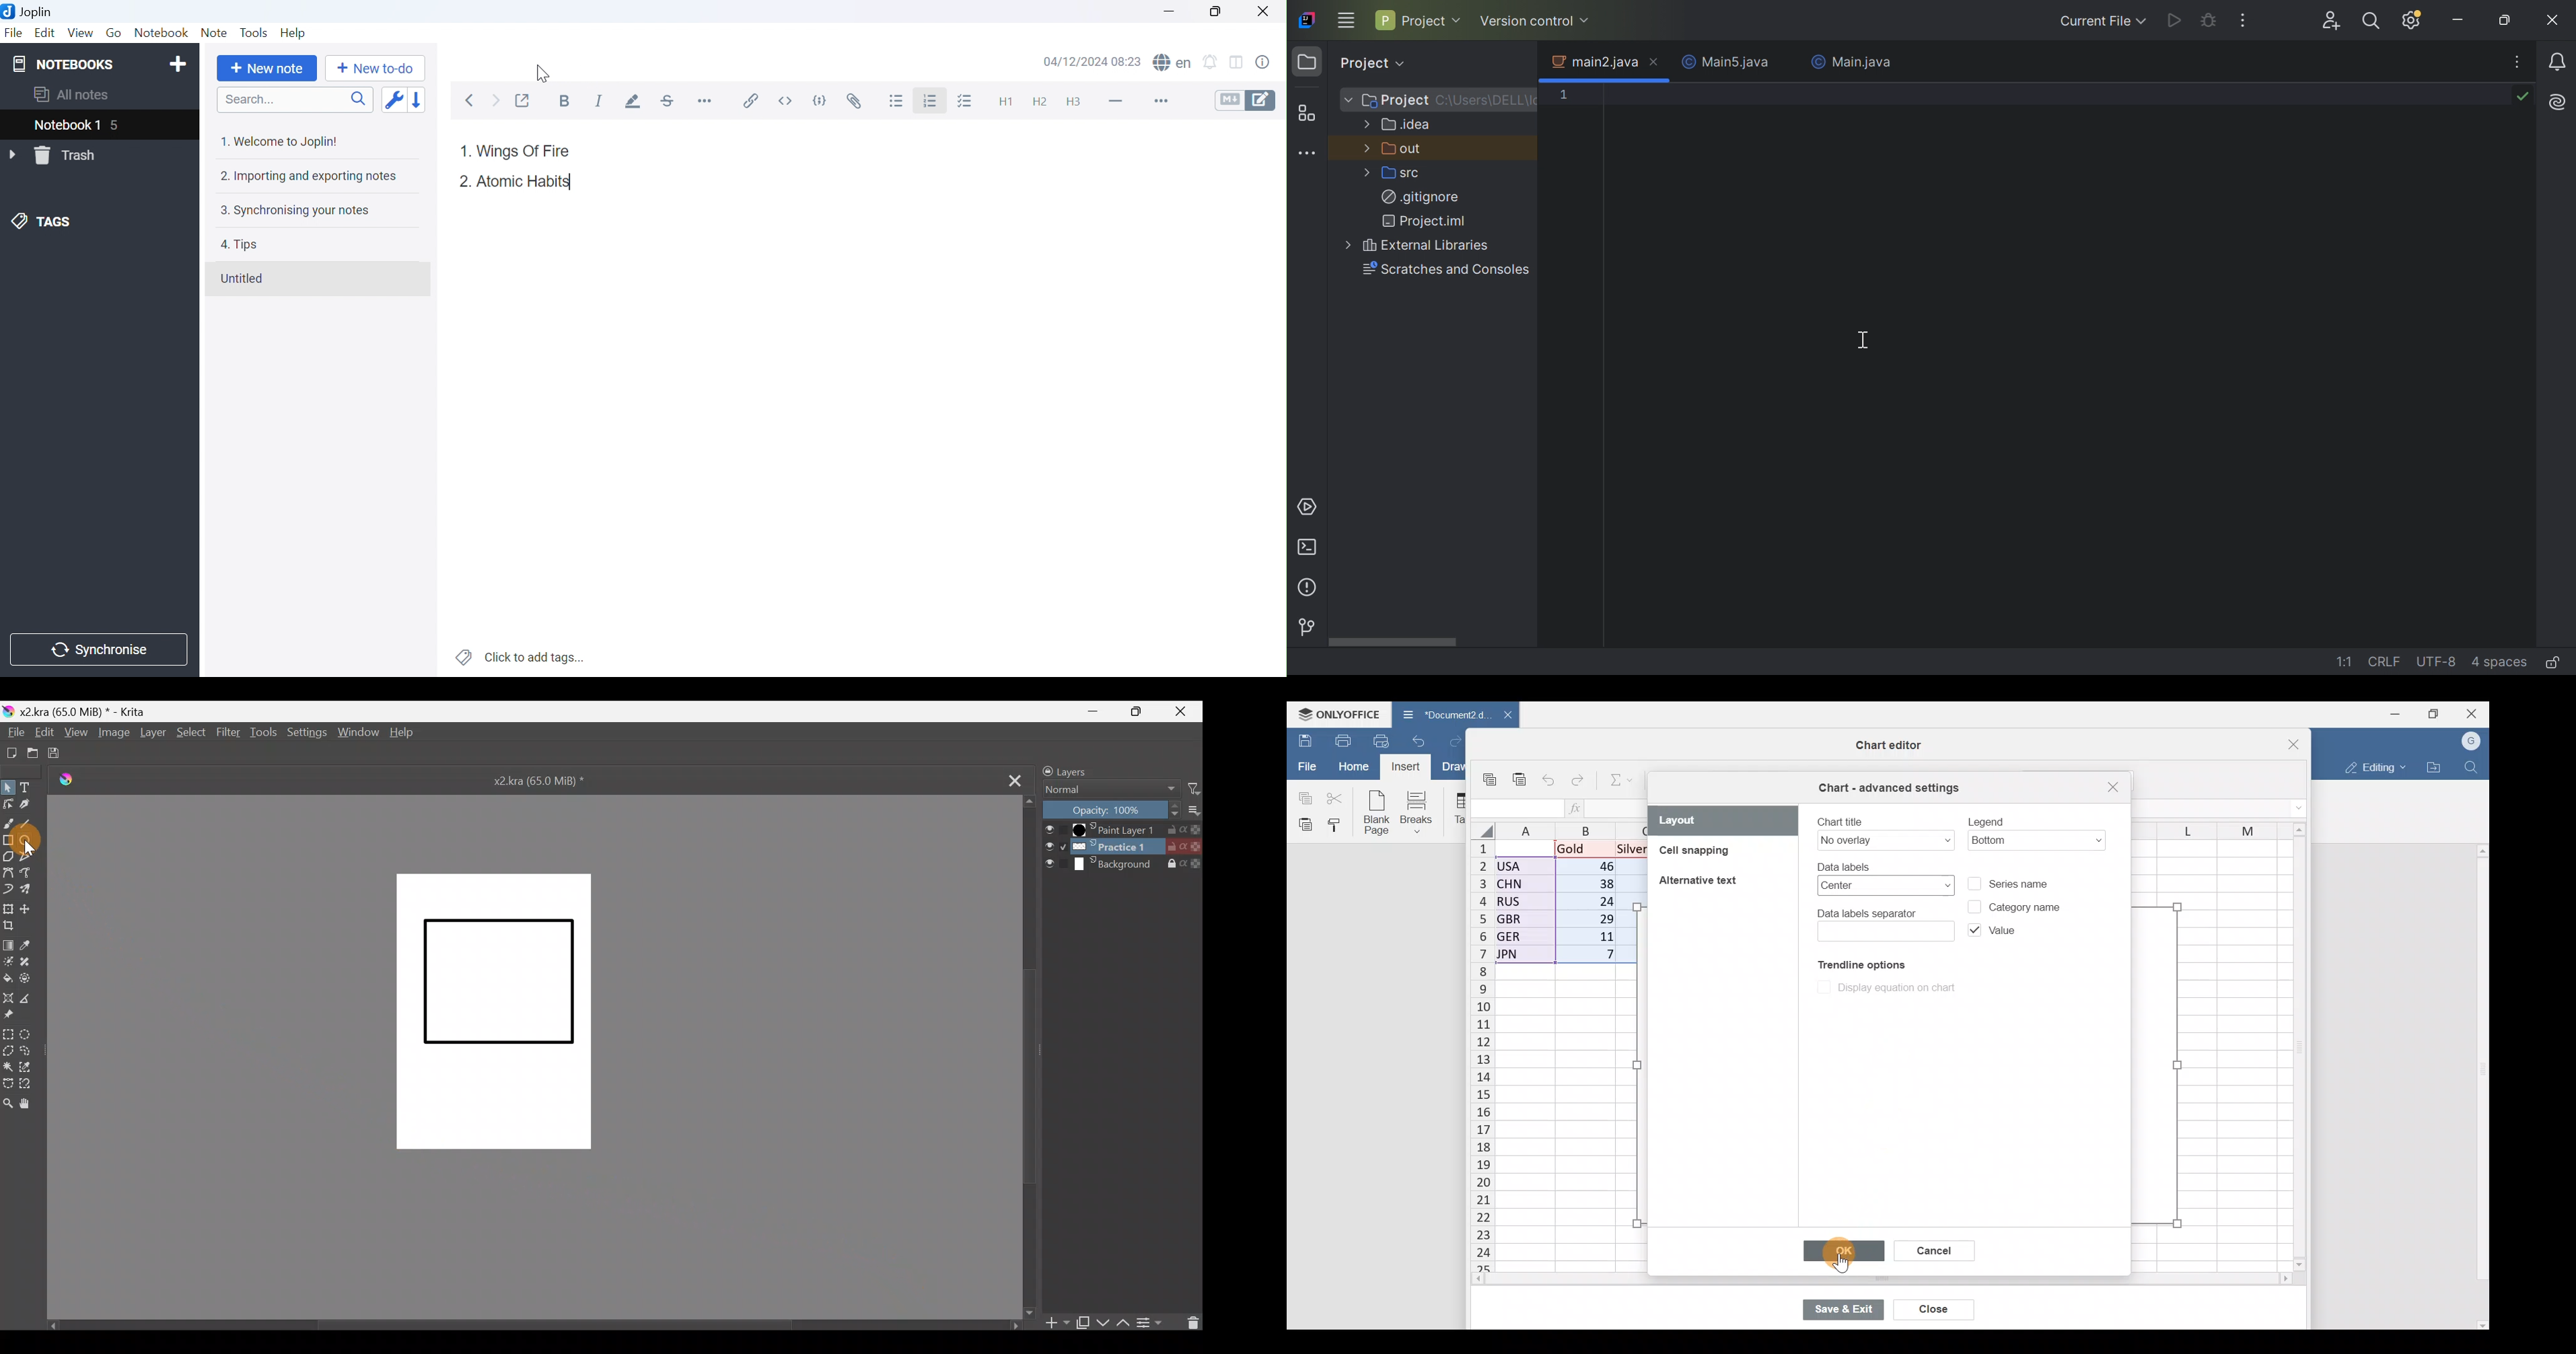 The width and height of the screenshot is (2576, 1372). Describe the element at coordinates (8, 1034) in the screenshot. I see `Rectangular selection tool` at that location.